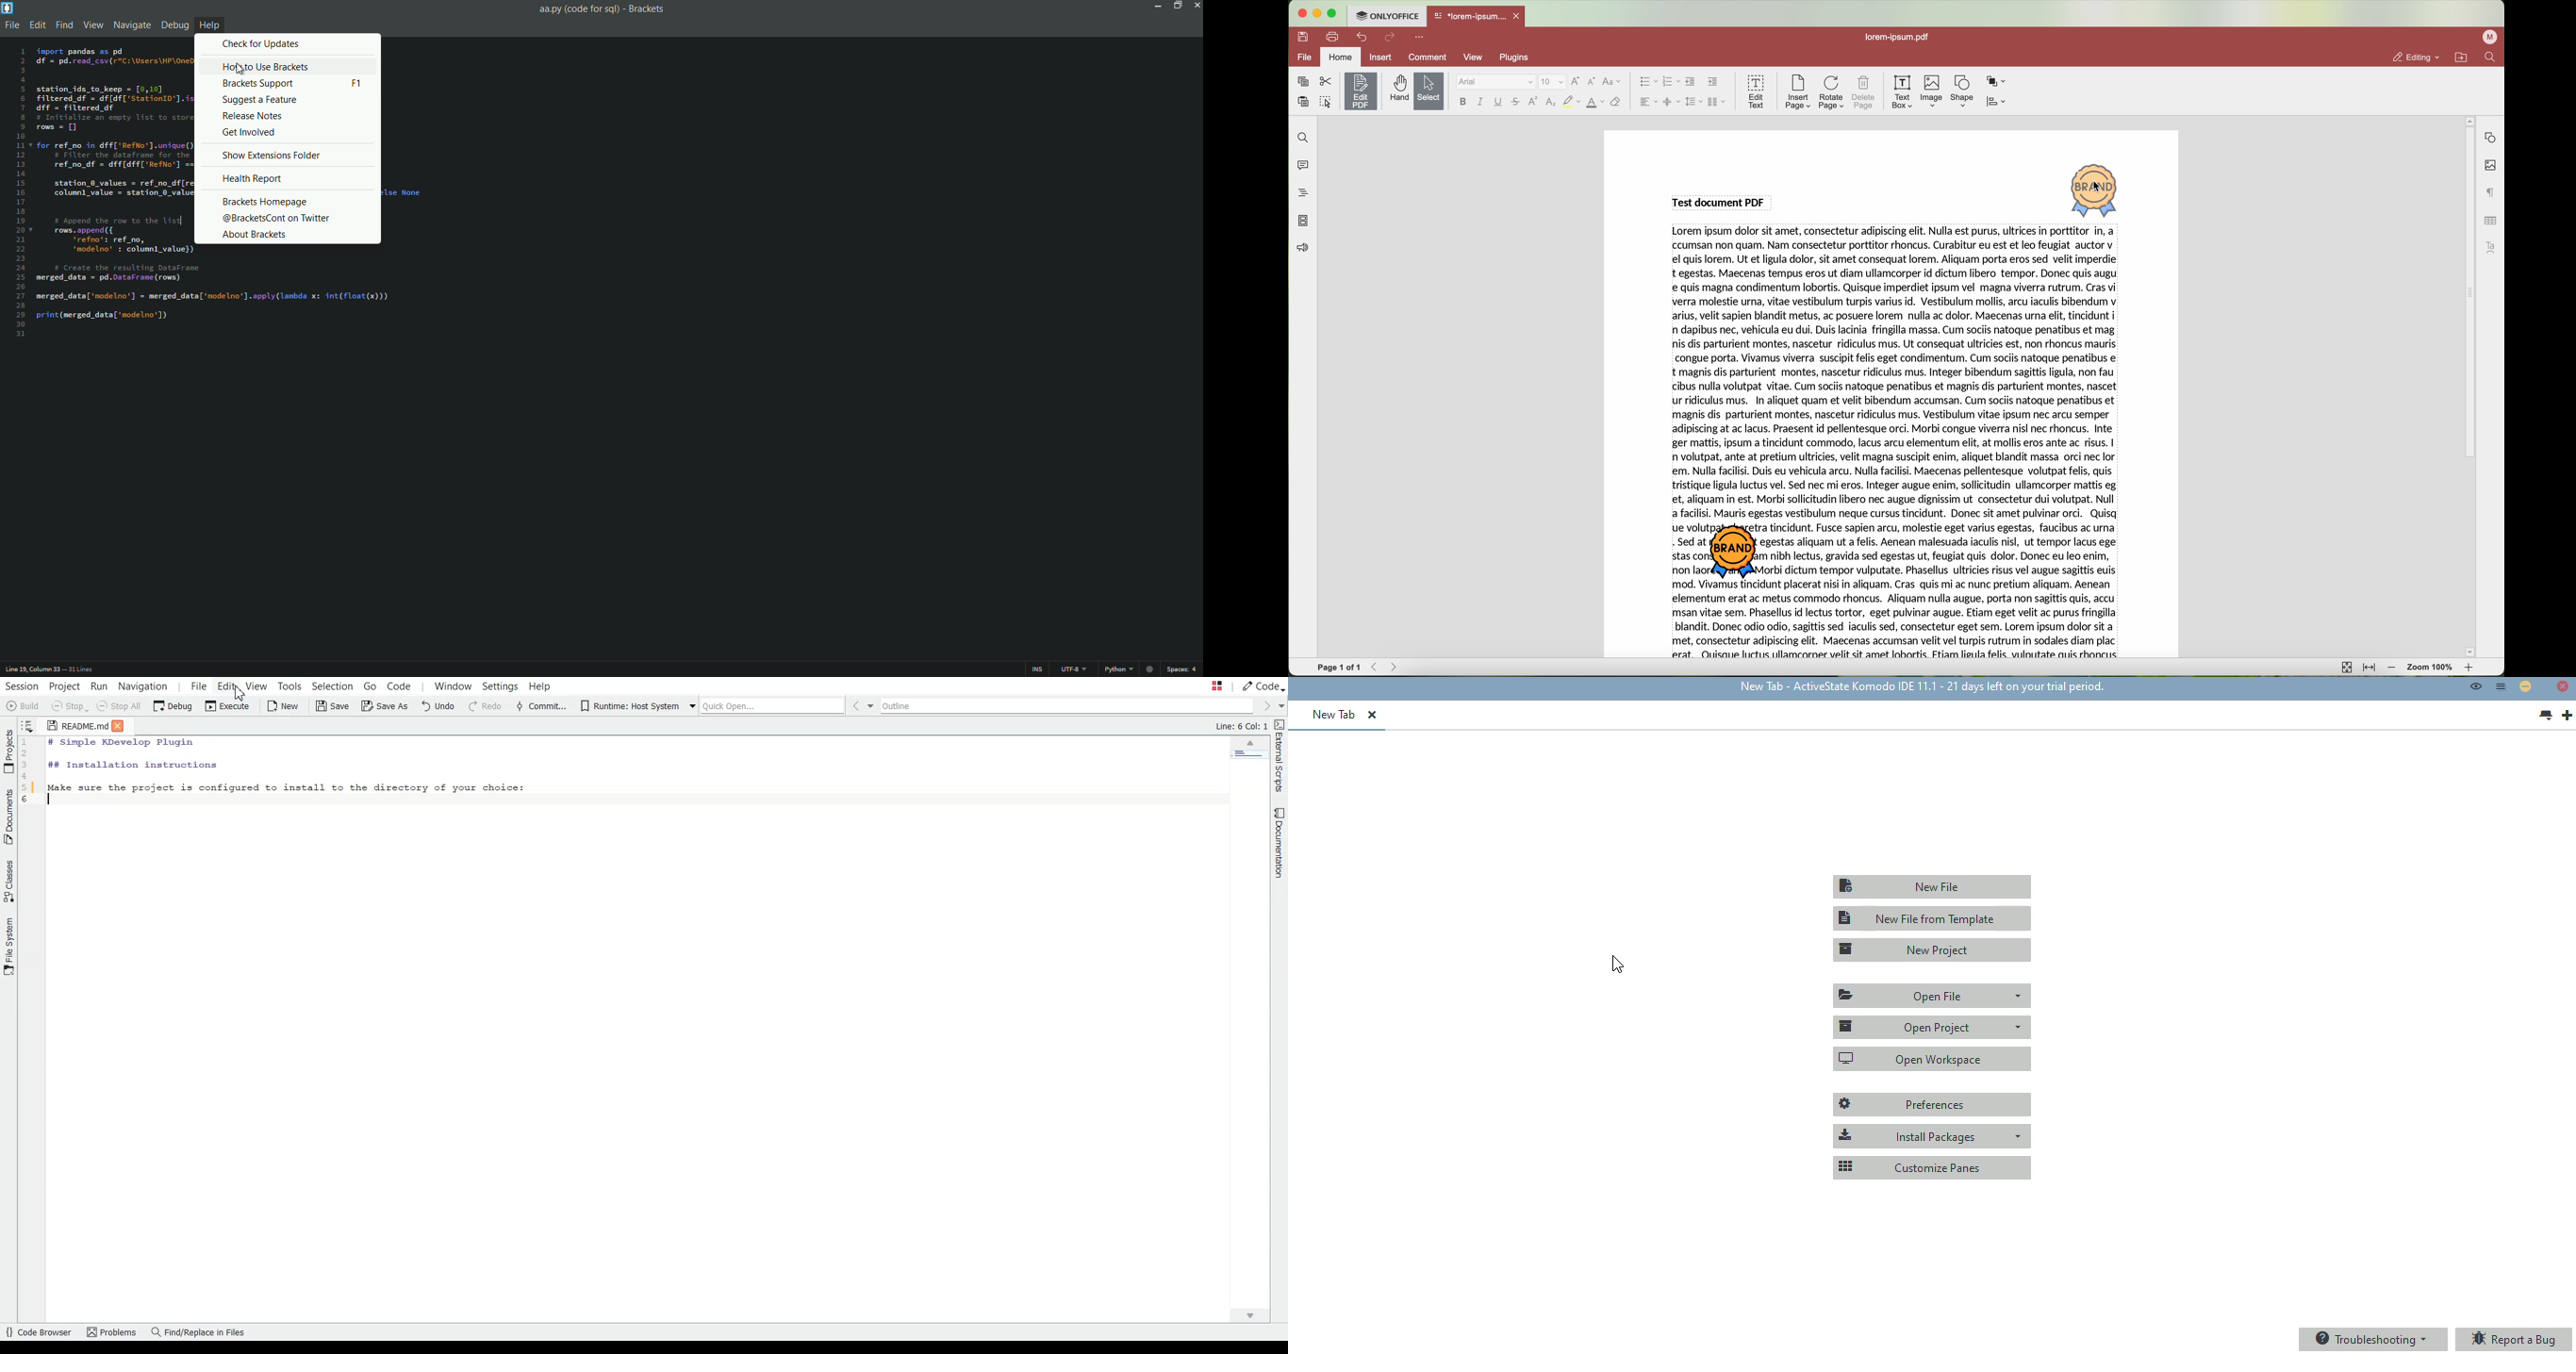 The image size is (2576, 1372). Describe the element at coordinates (263, 202) in the screenshot. I see `brackets homepage` at that location.